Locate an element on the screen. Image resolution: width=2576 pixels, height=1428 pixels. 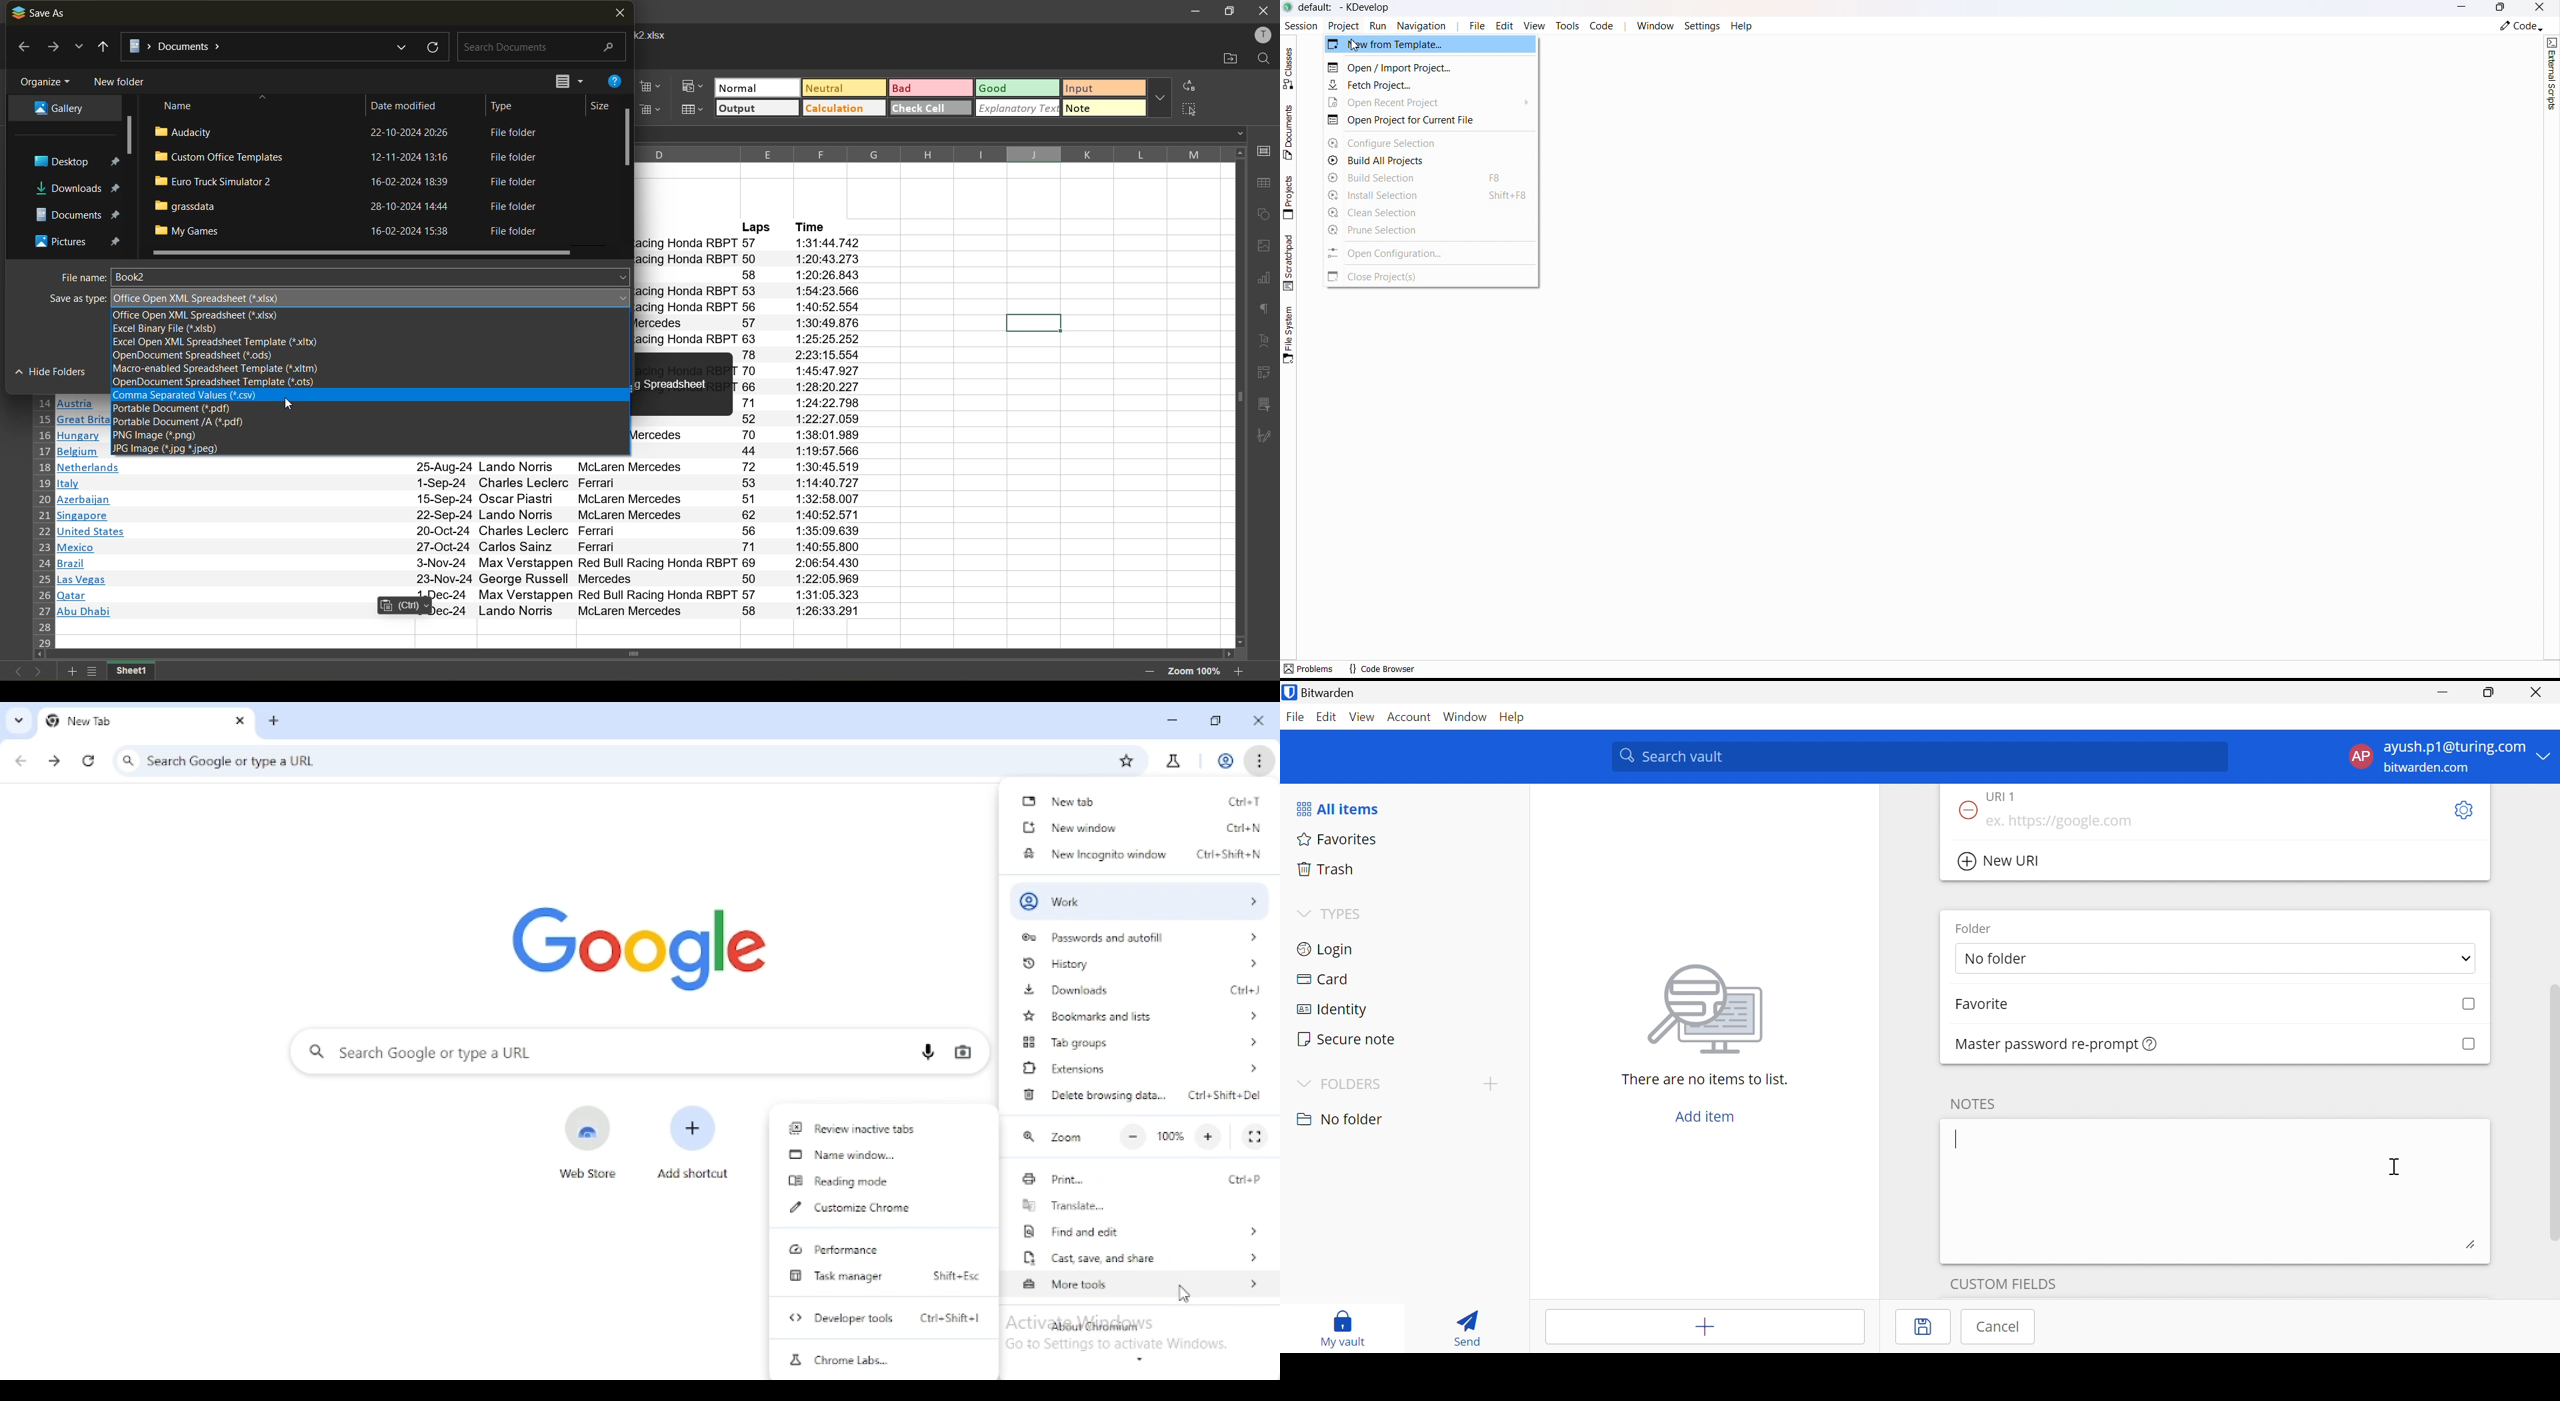
minimize is located at coordinates (1173, 721).